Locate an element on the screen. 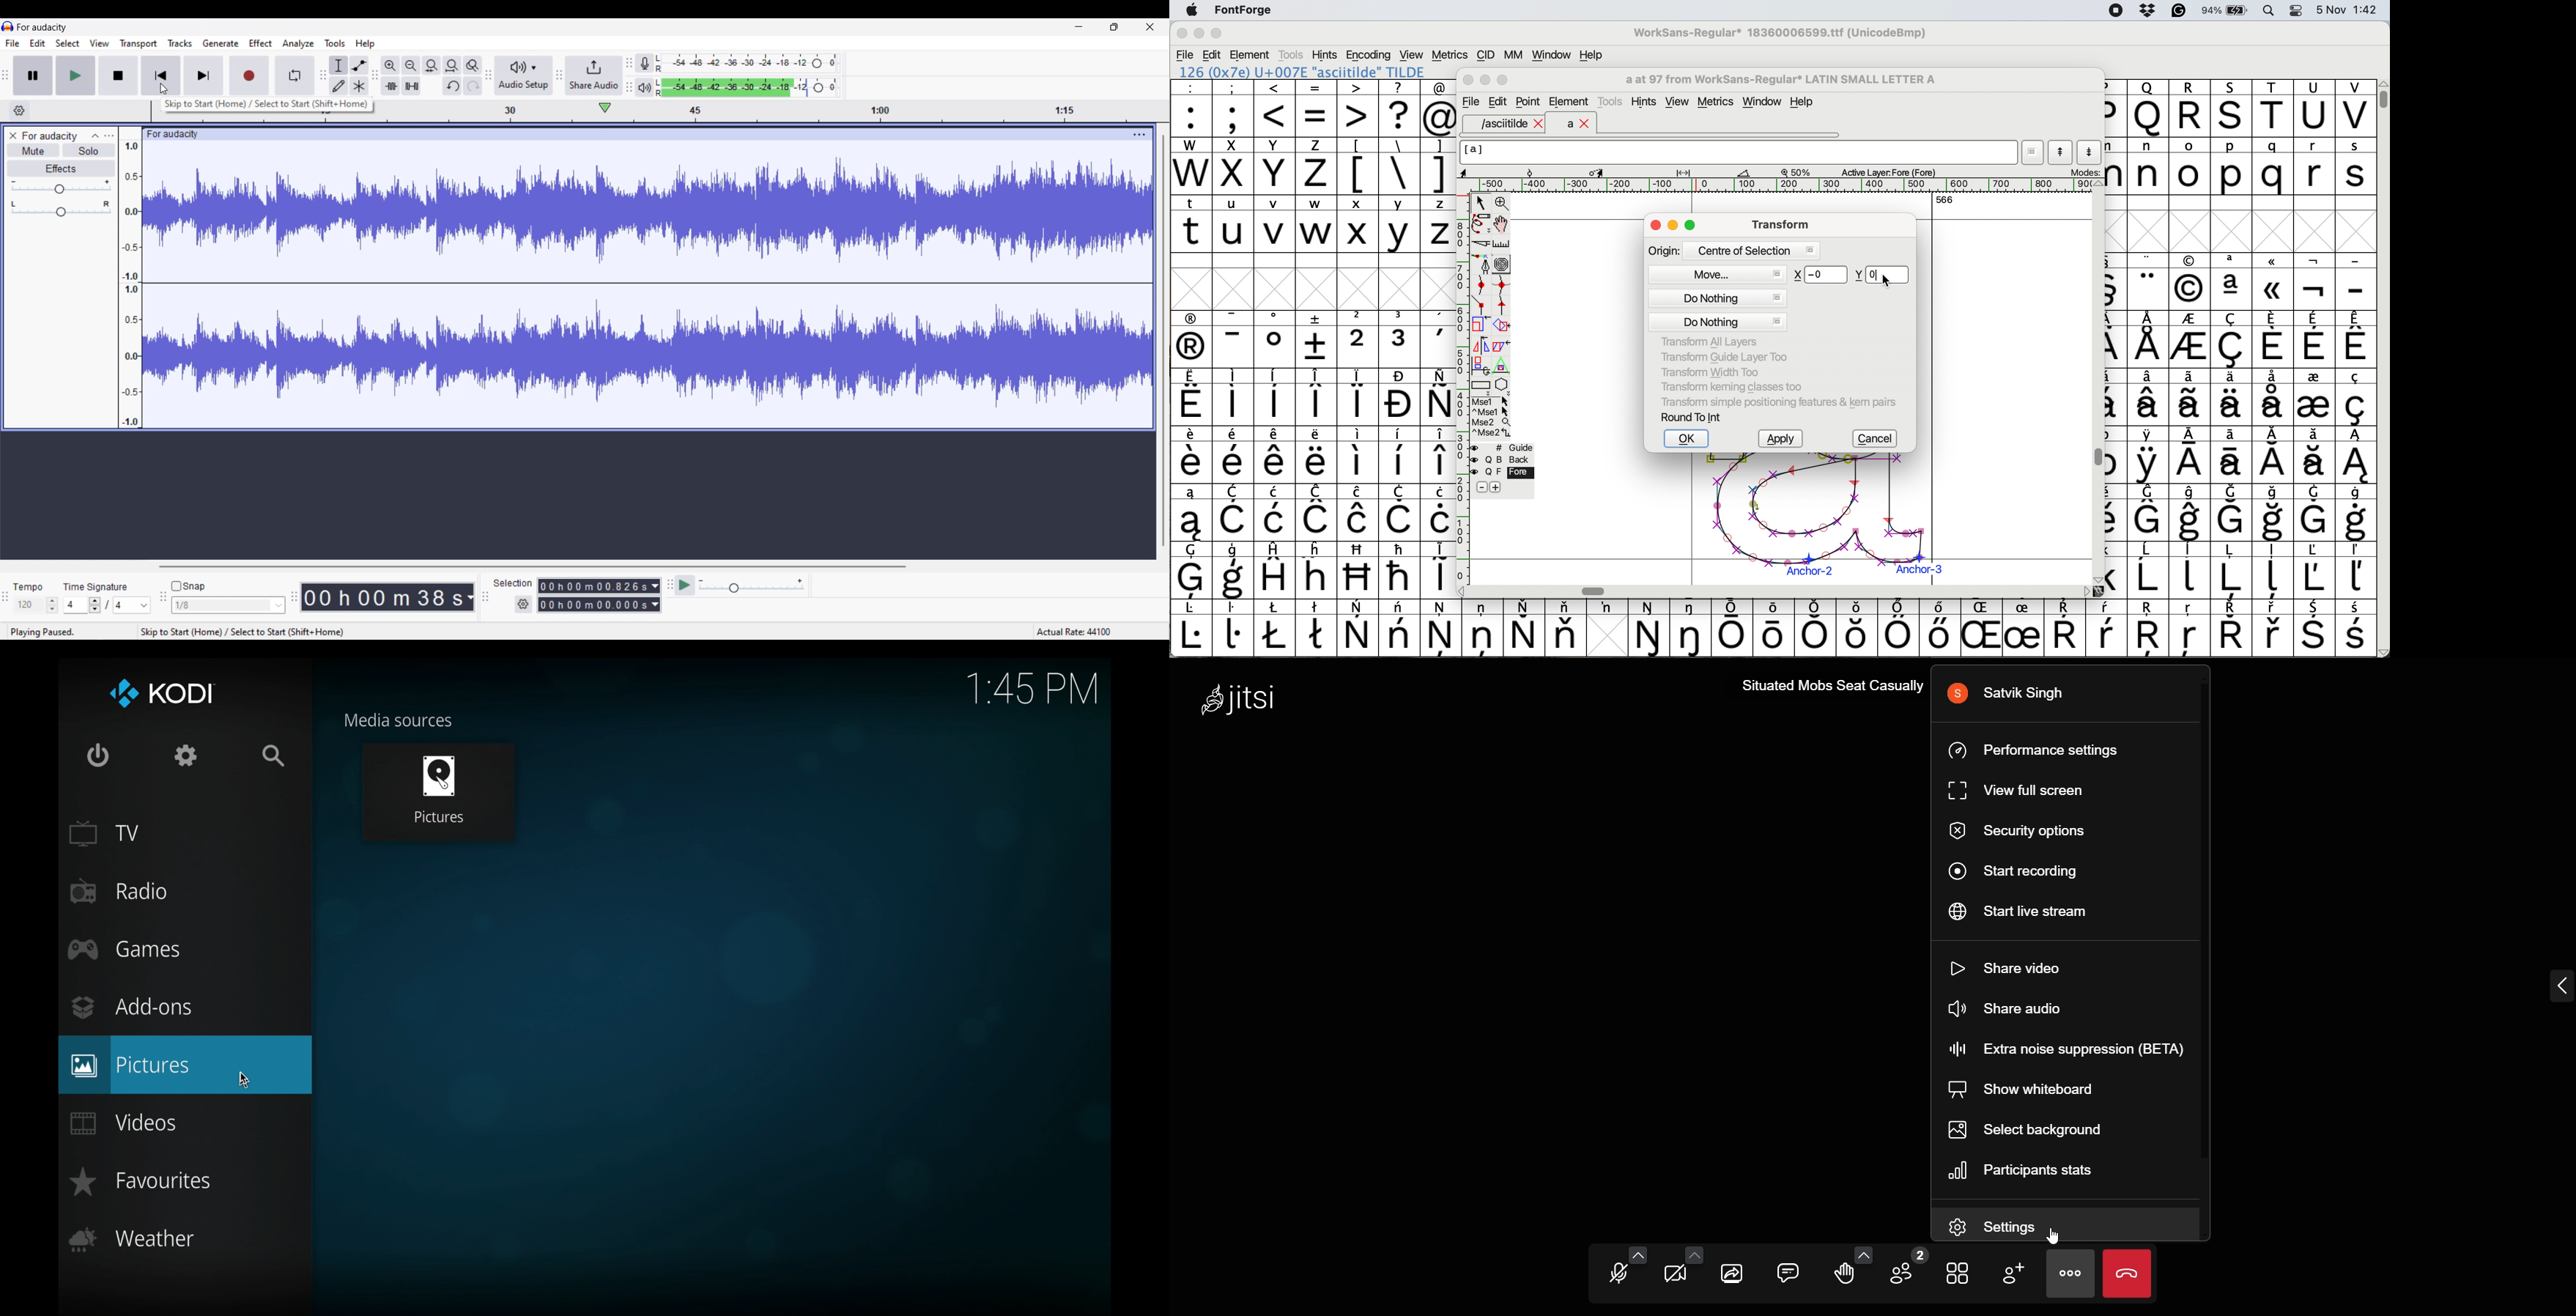 Image resolution: width=2576 pixels, height=1316 pixels. symbol is located at coordinates (1275, 628).